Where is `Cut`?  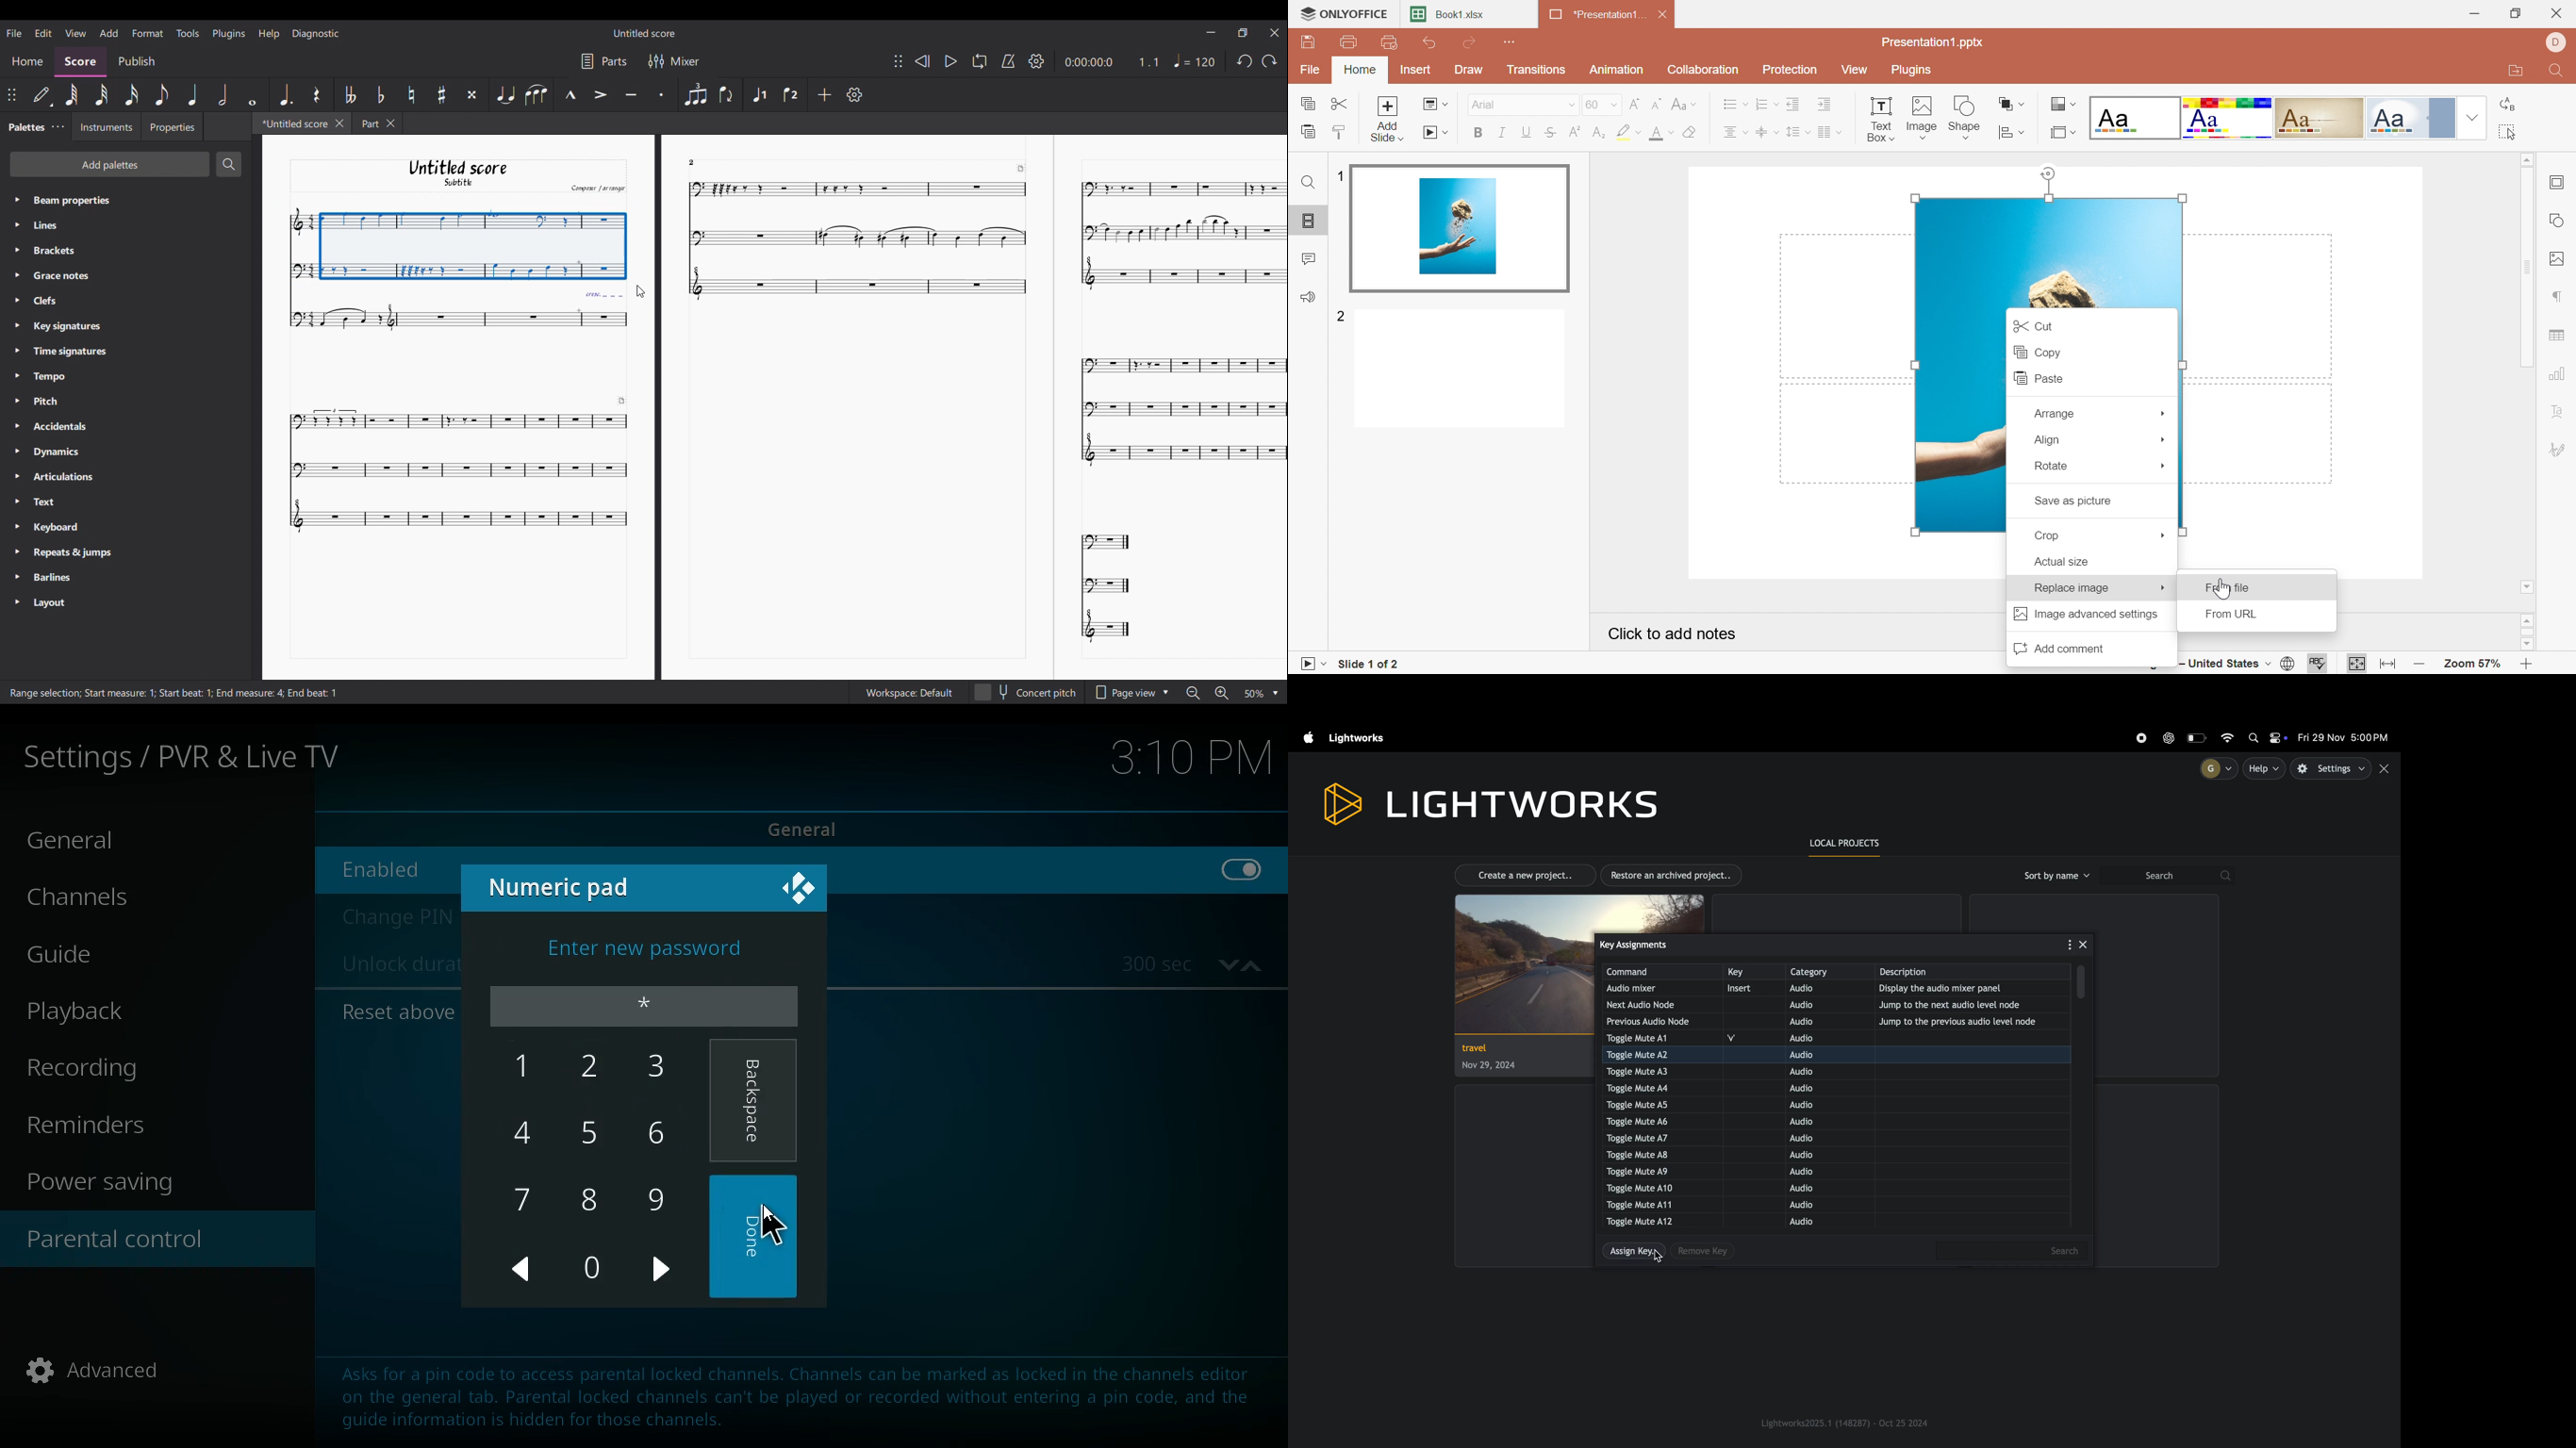 Cut is located at coordinates (2031, 325).